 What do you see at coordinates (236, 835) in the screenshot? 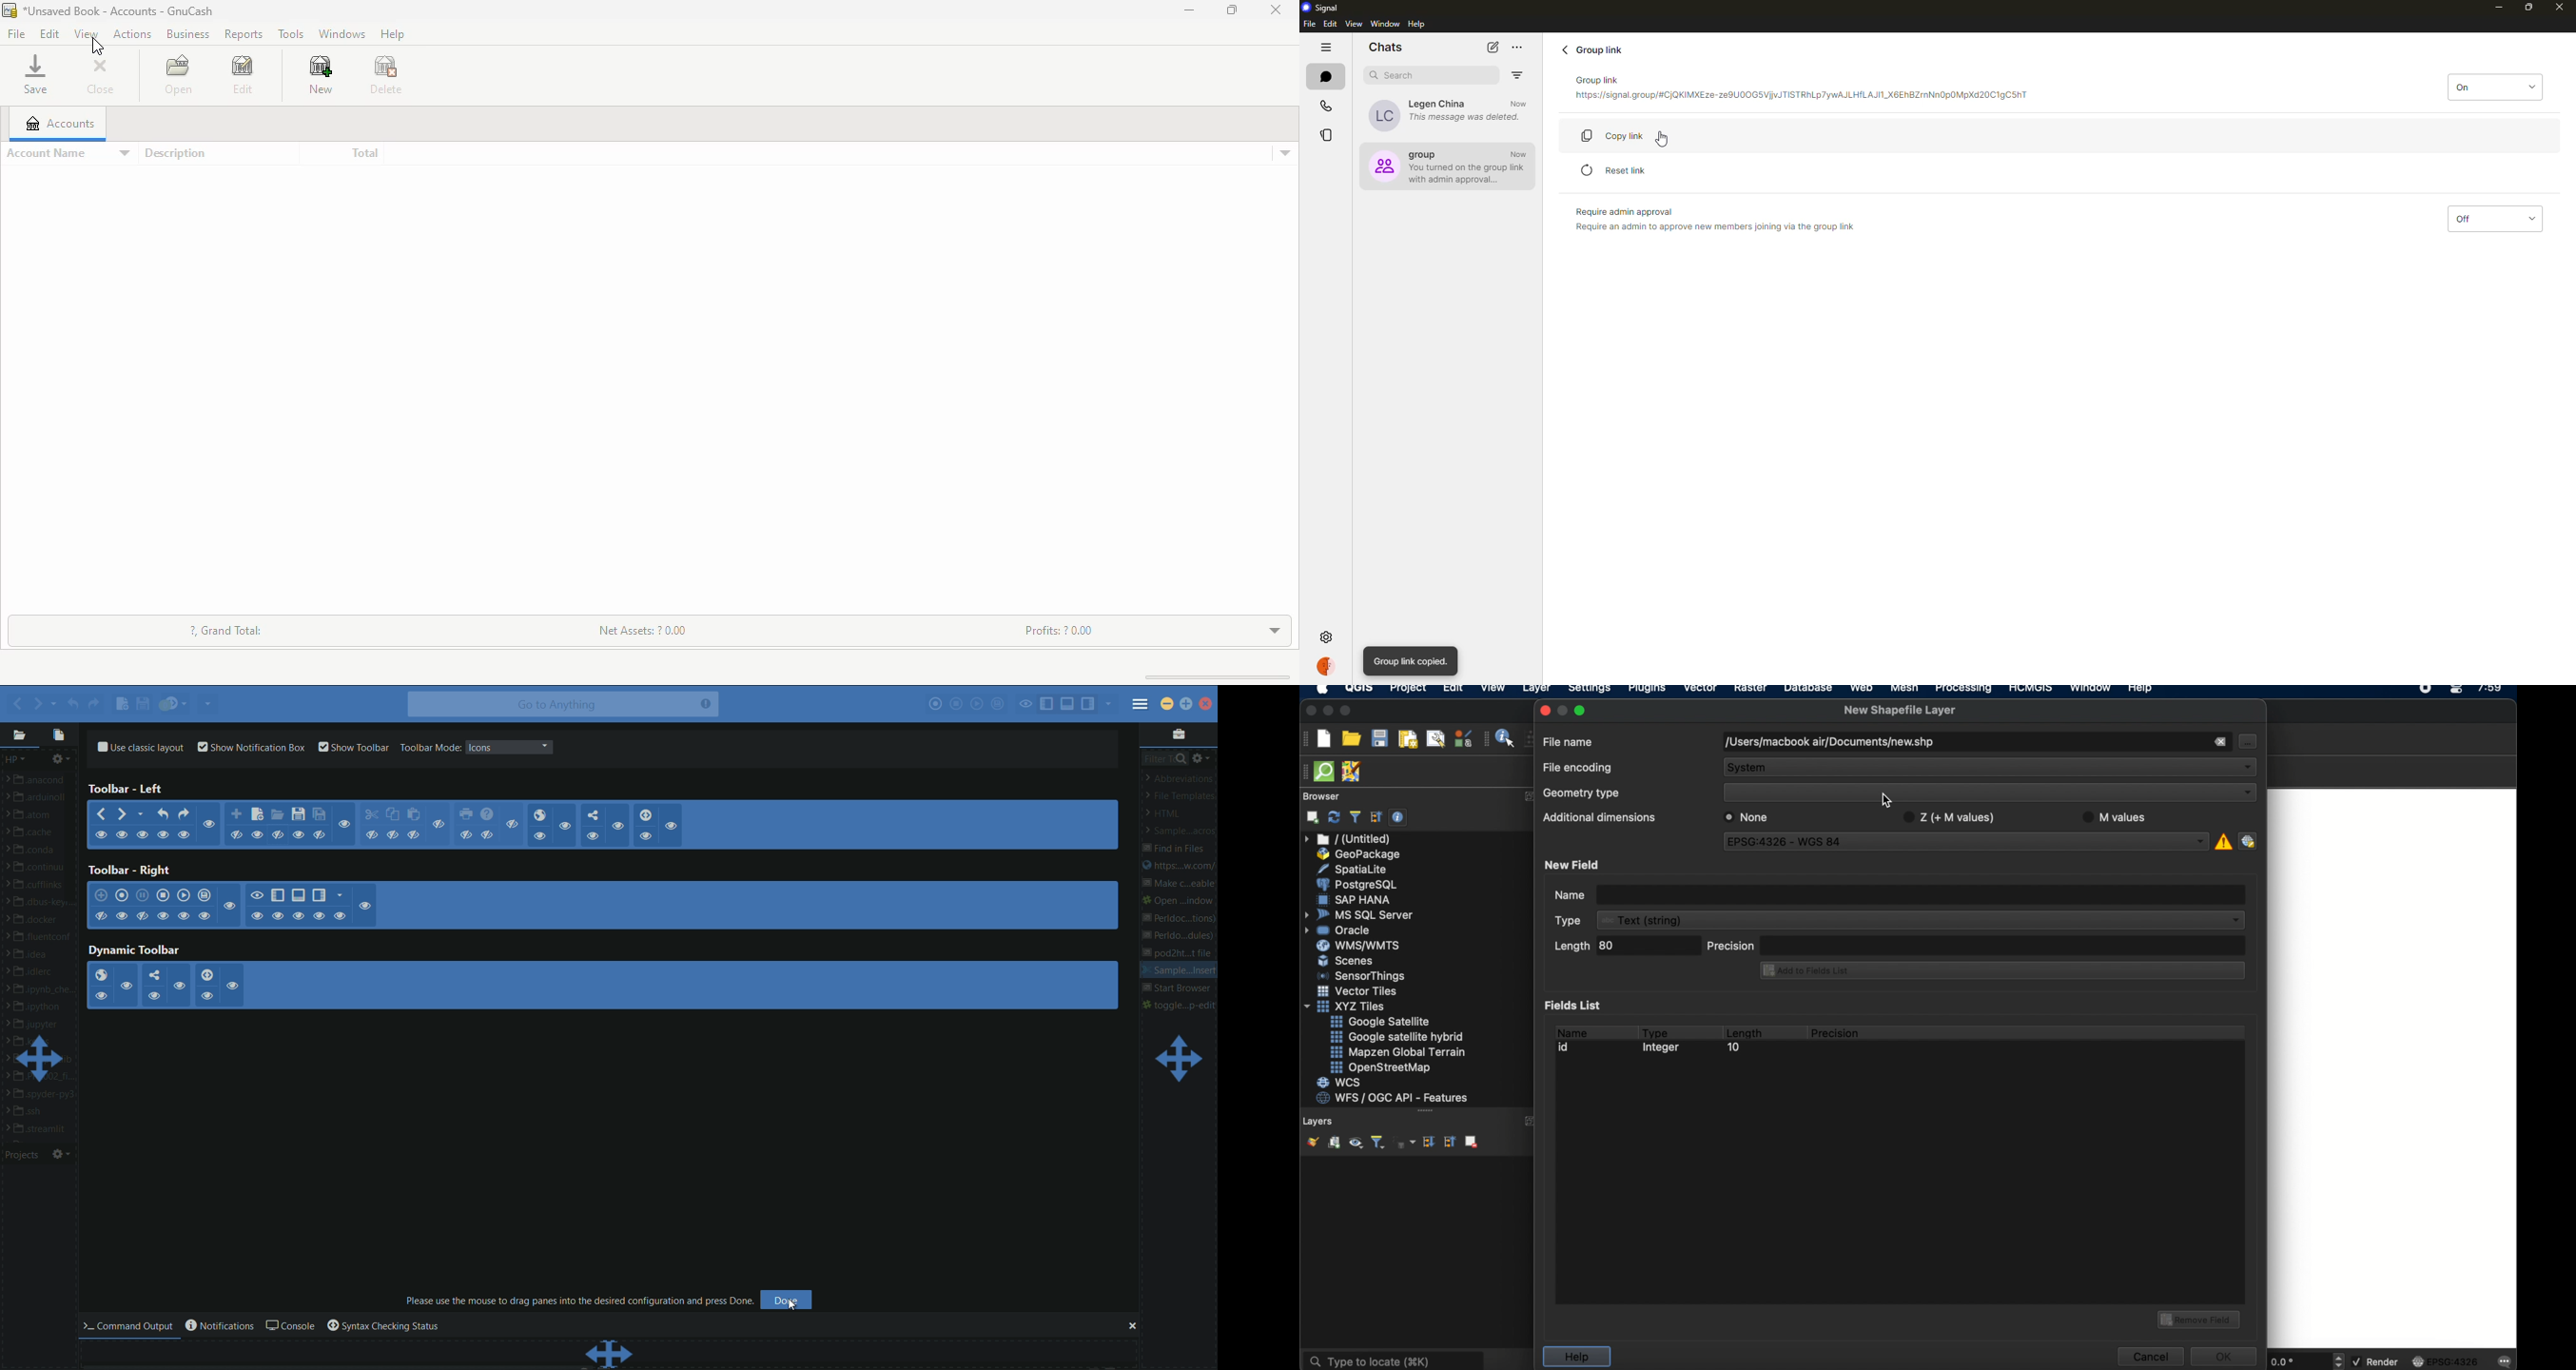
I see `show/hide` at bounding box center [236, 835].